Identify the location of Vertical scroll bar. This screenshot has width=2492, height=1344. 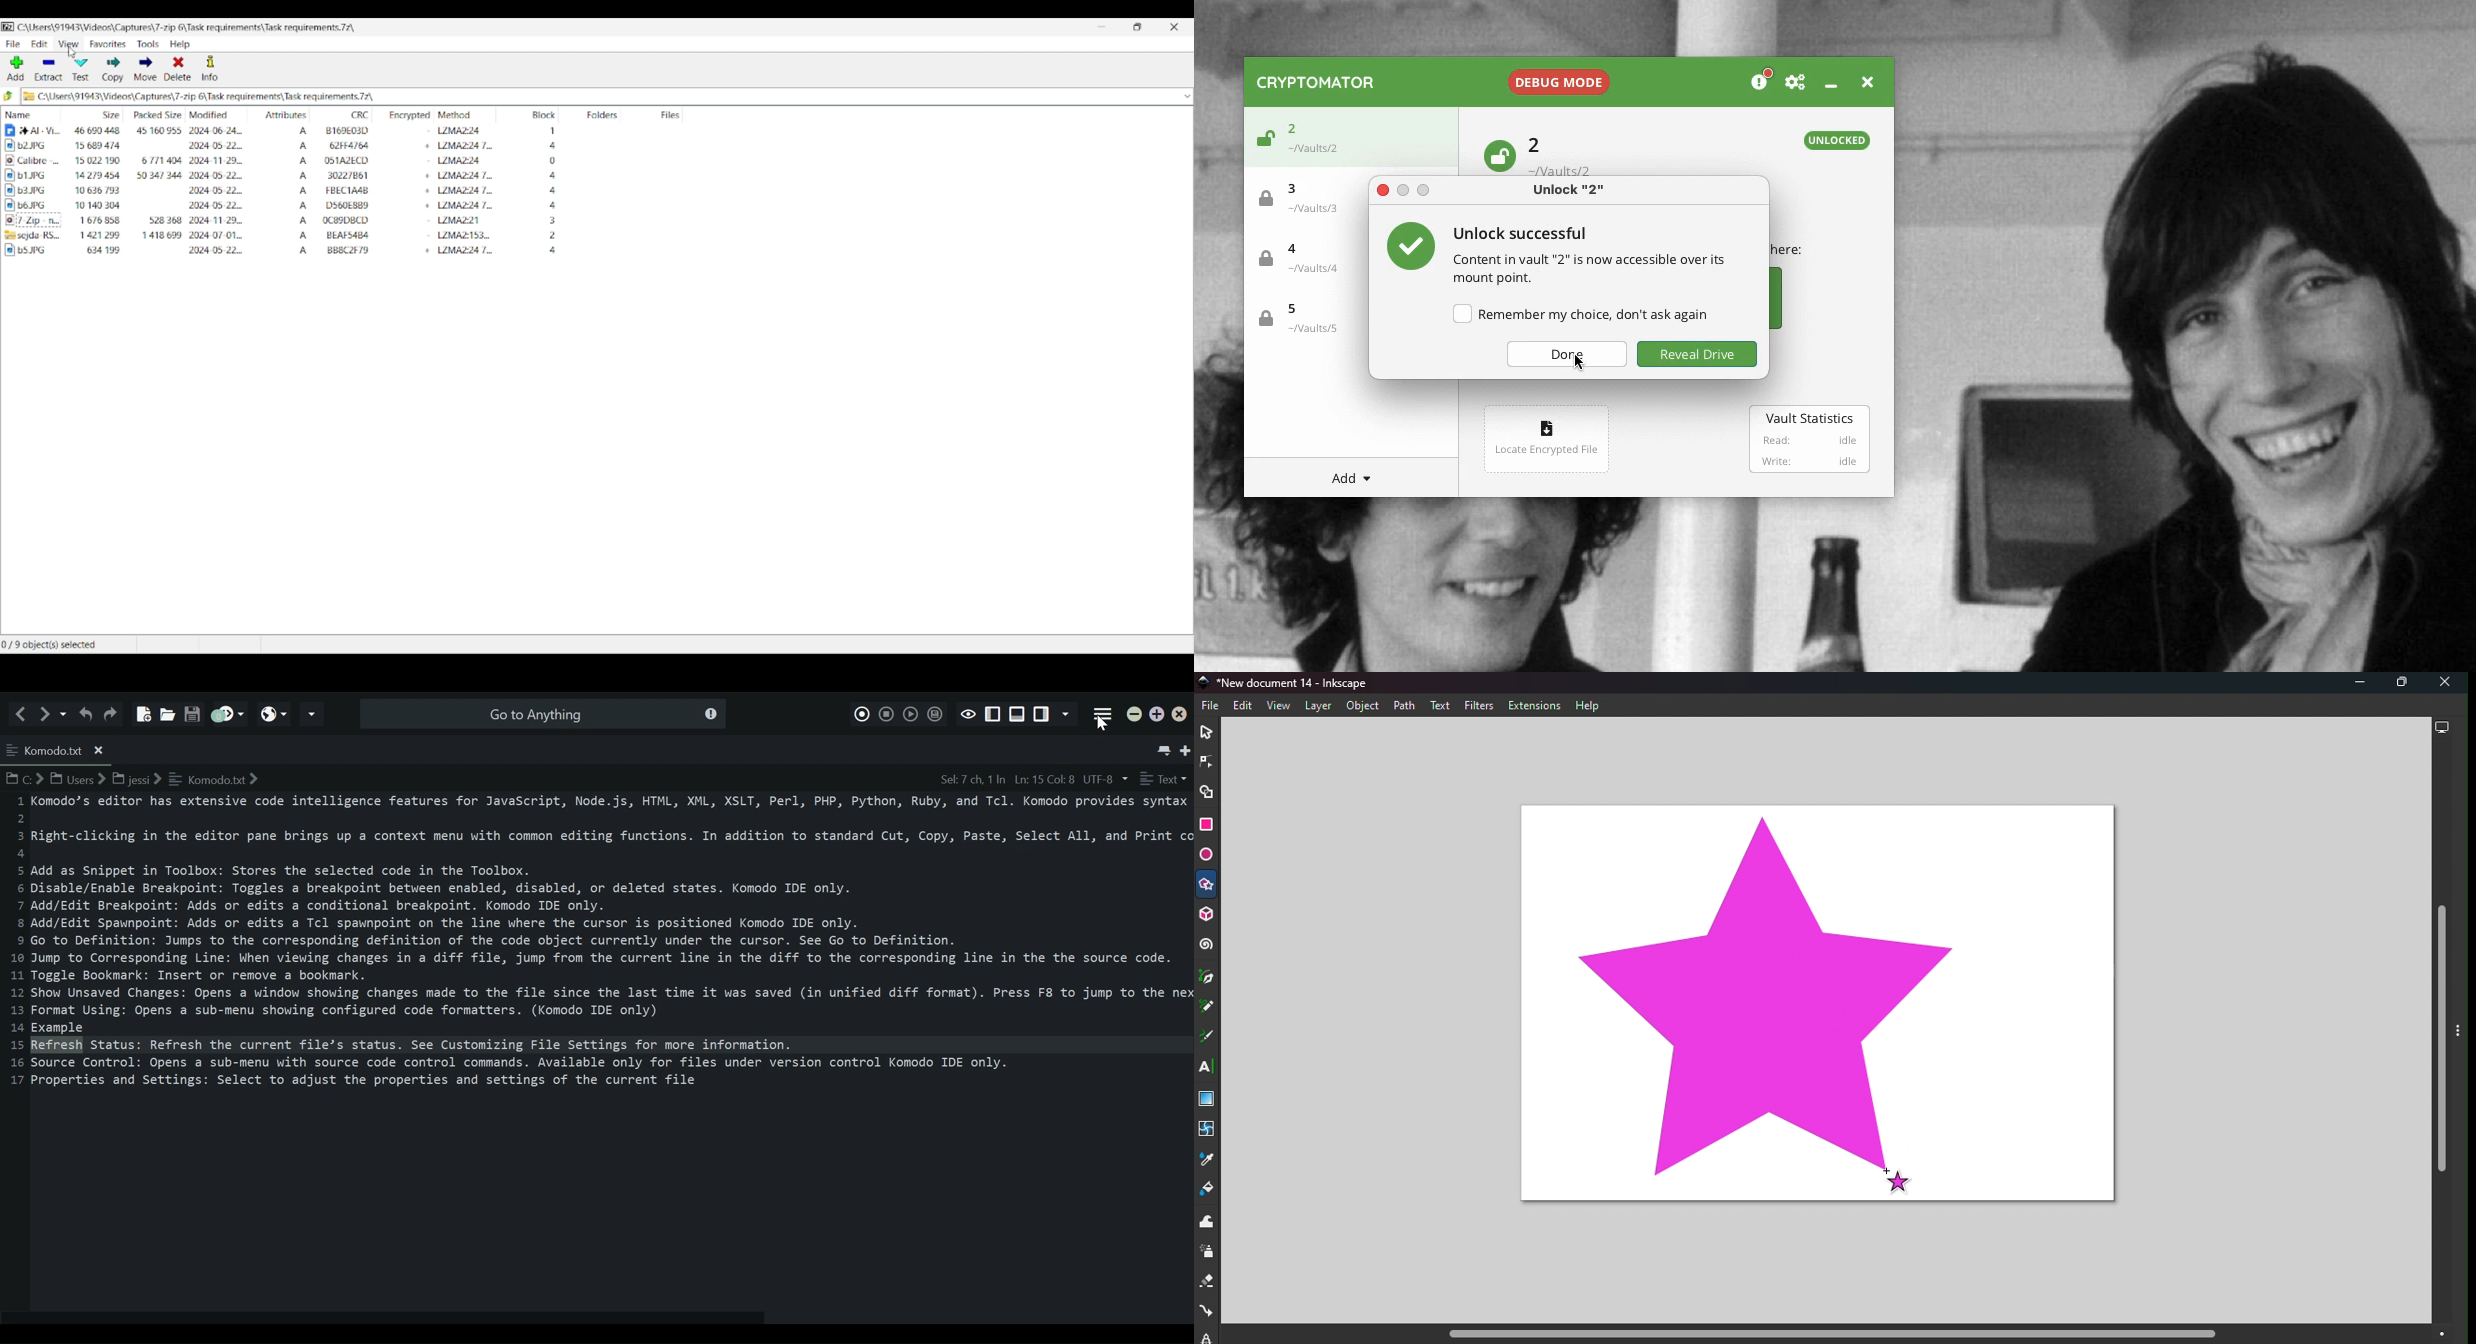
(2443, 1034).